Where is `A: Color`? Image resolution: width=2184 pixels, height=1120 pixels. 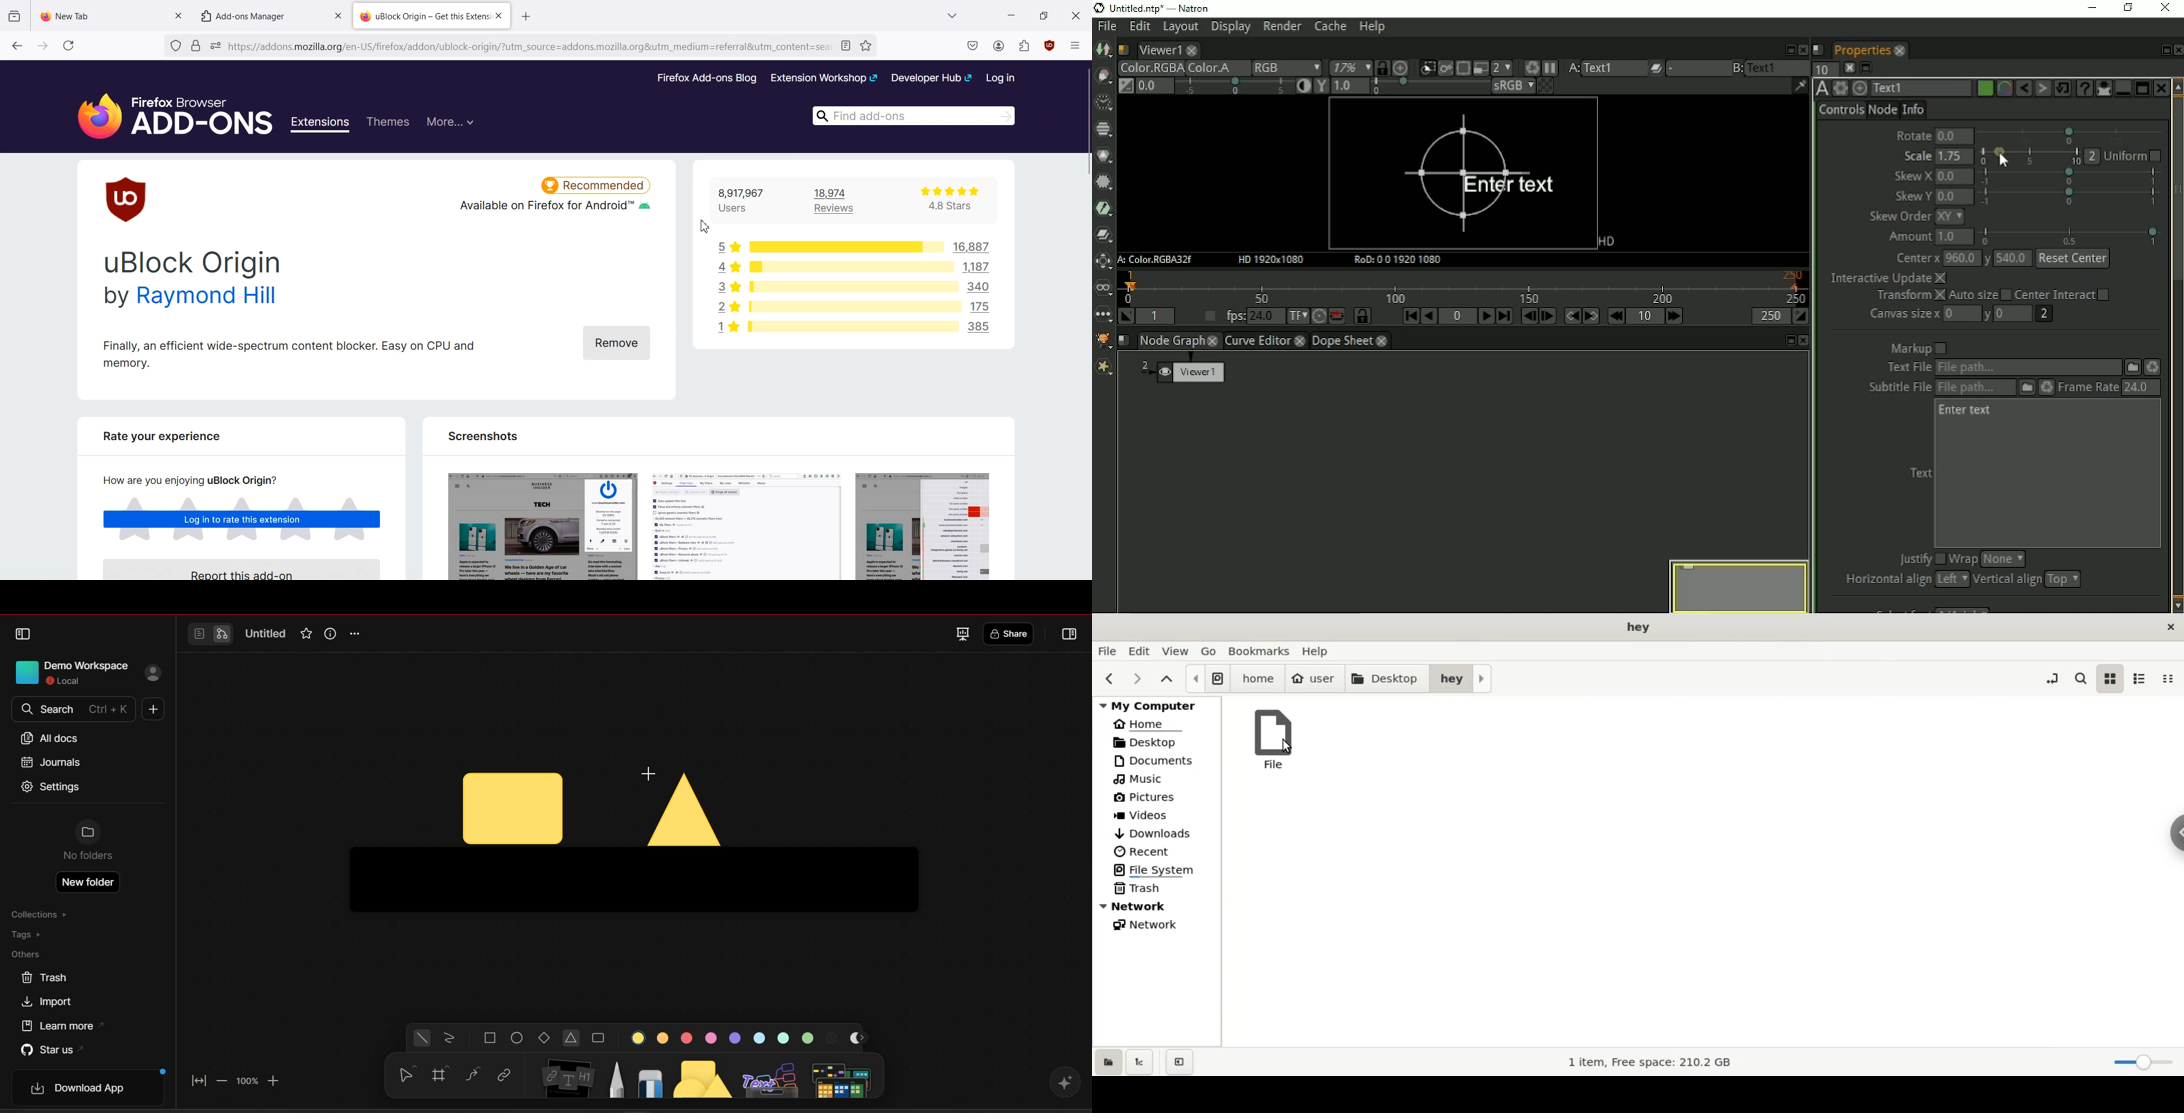 A: Color is located at coordinates (1157, 259).